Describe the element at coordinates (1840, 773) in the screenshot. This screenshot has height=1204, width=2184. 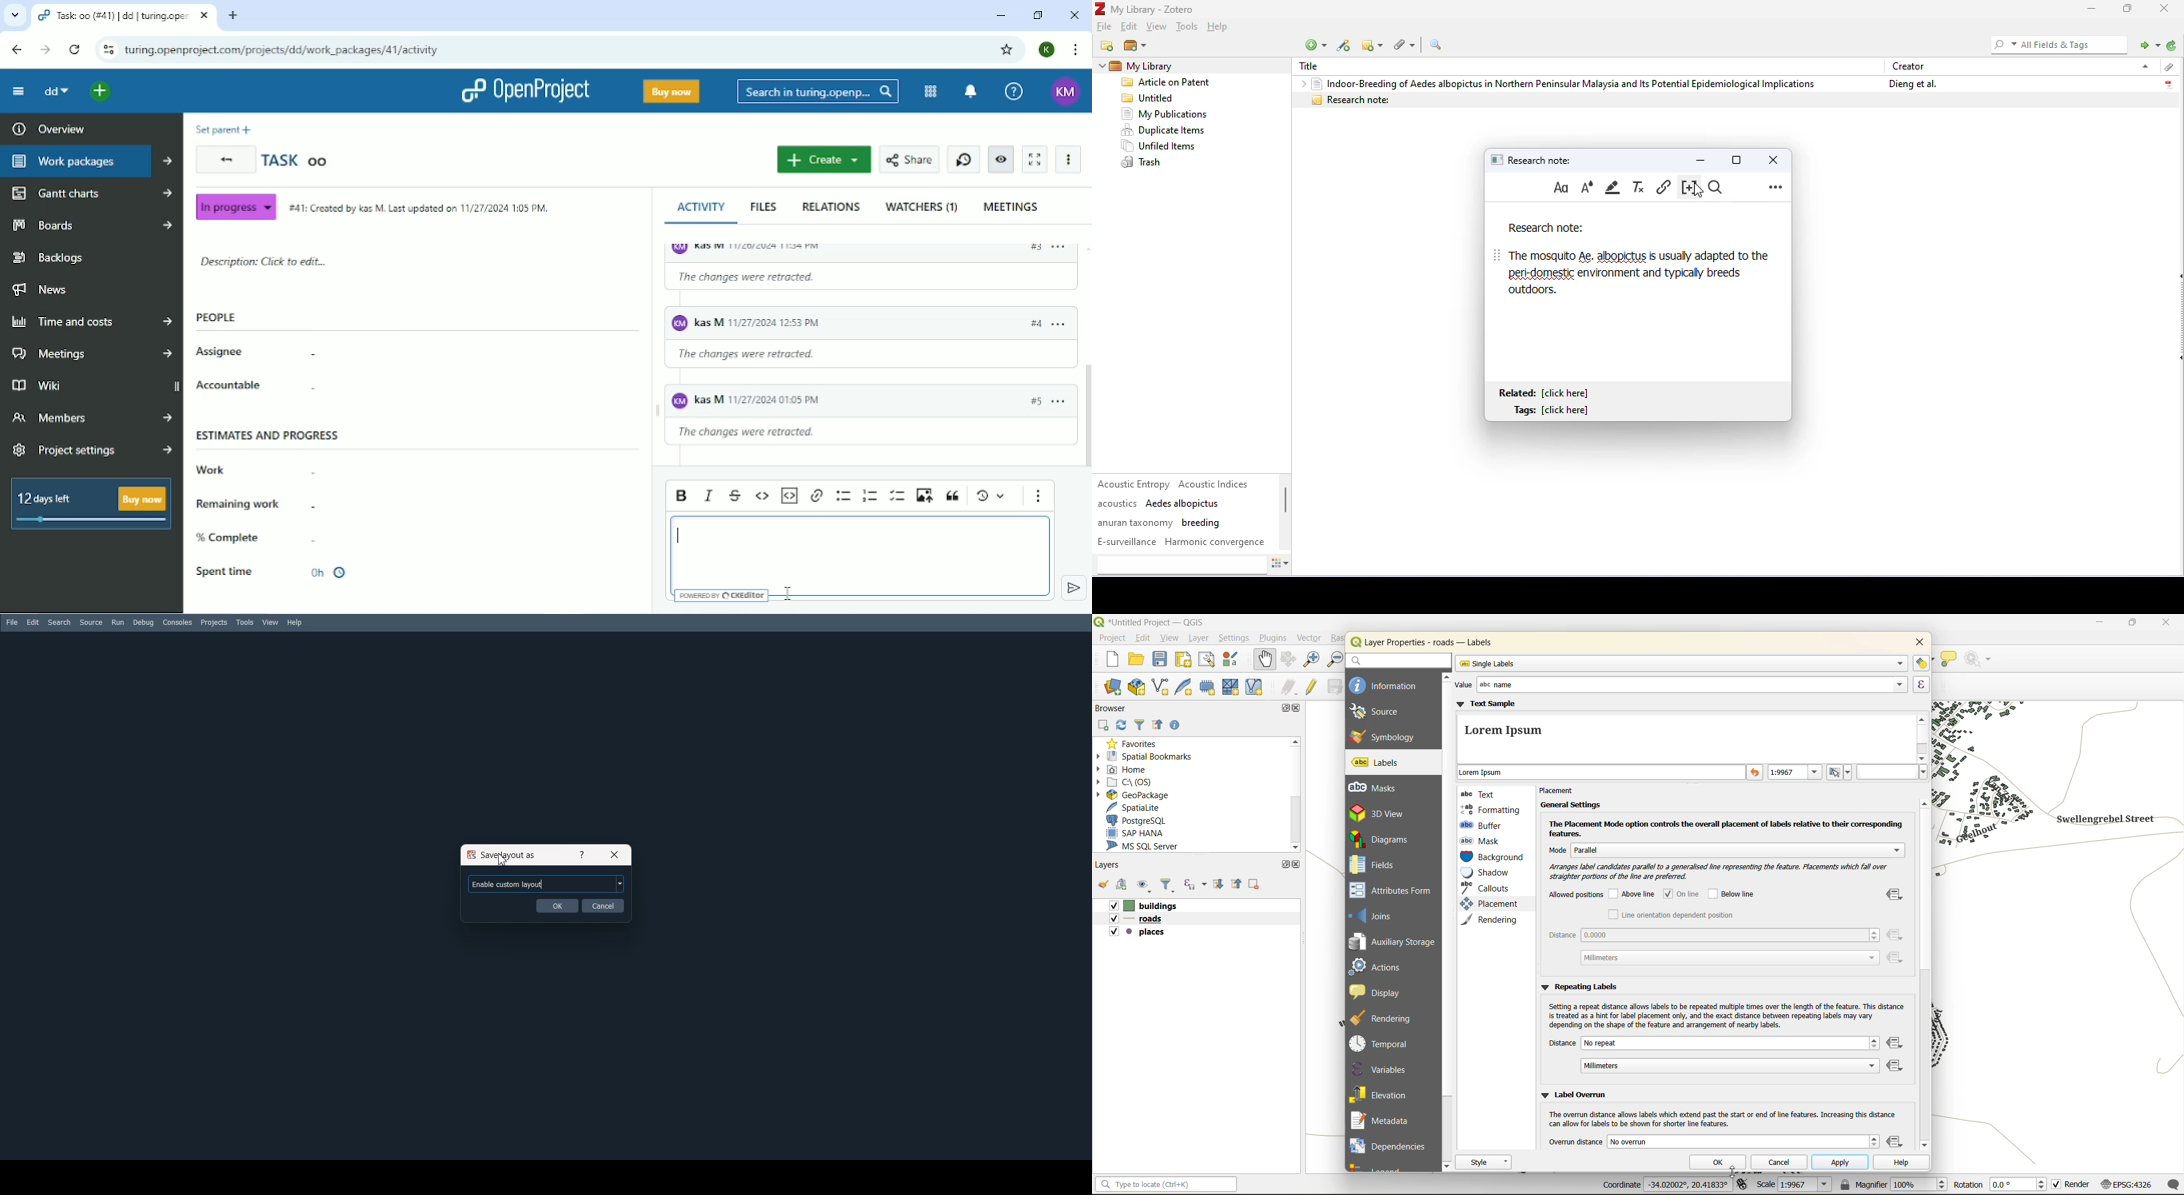
I see `set to current scale` at that location.